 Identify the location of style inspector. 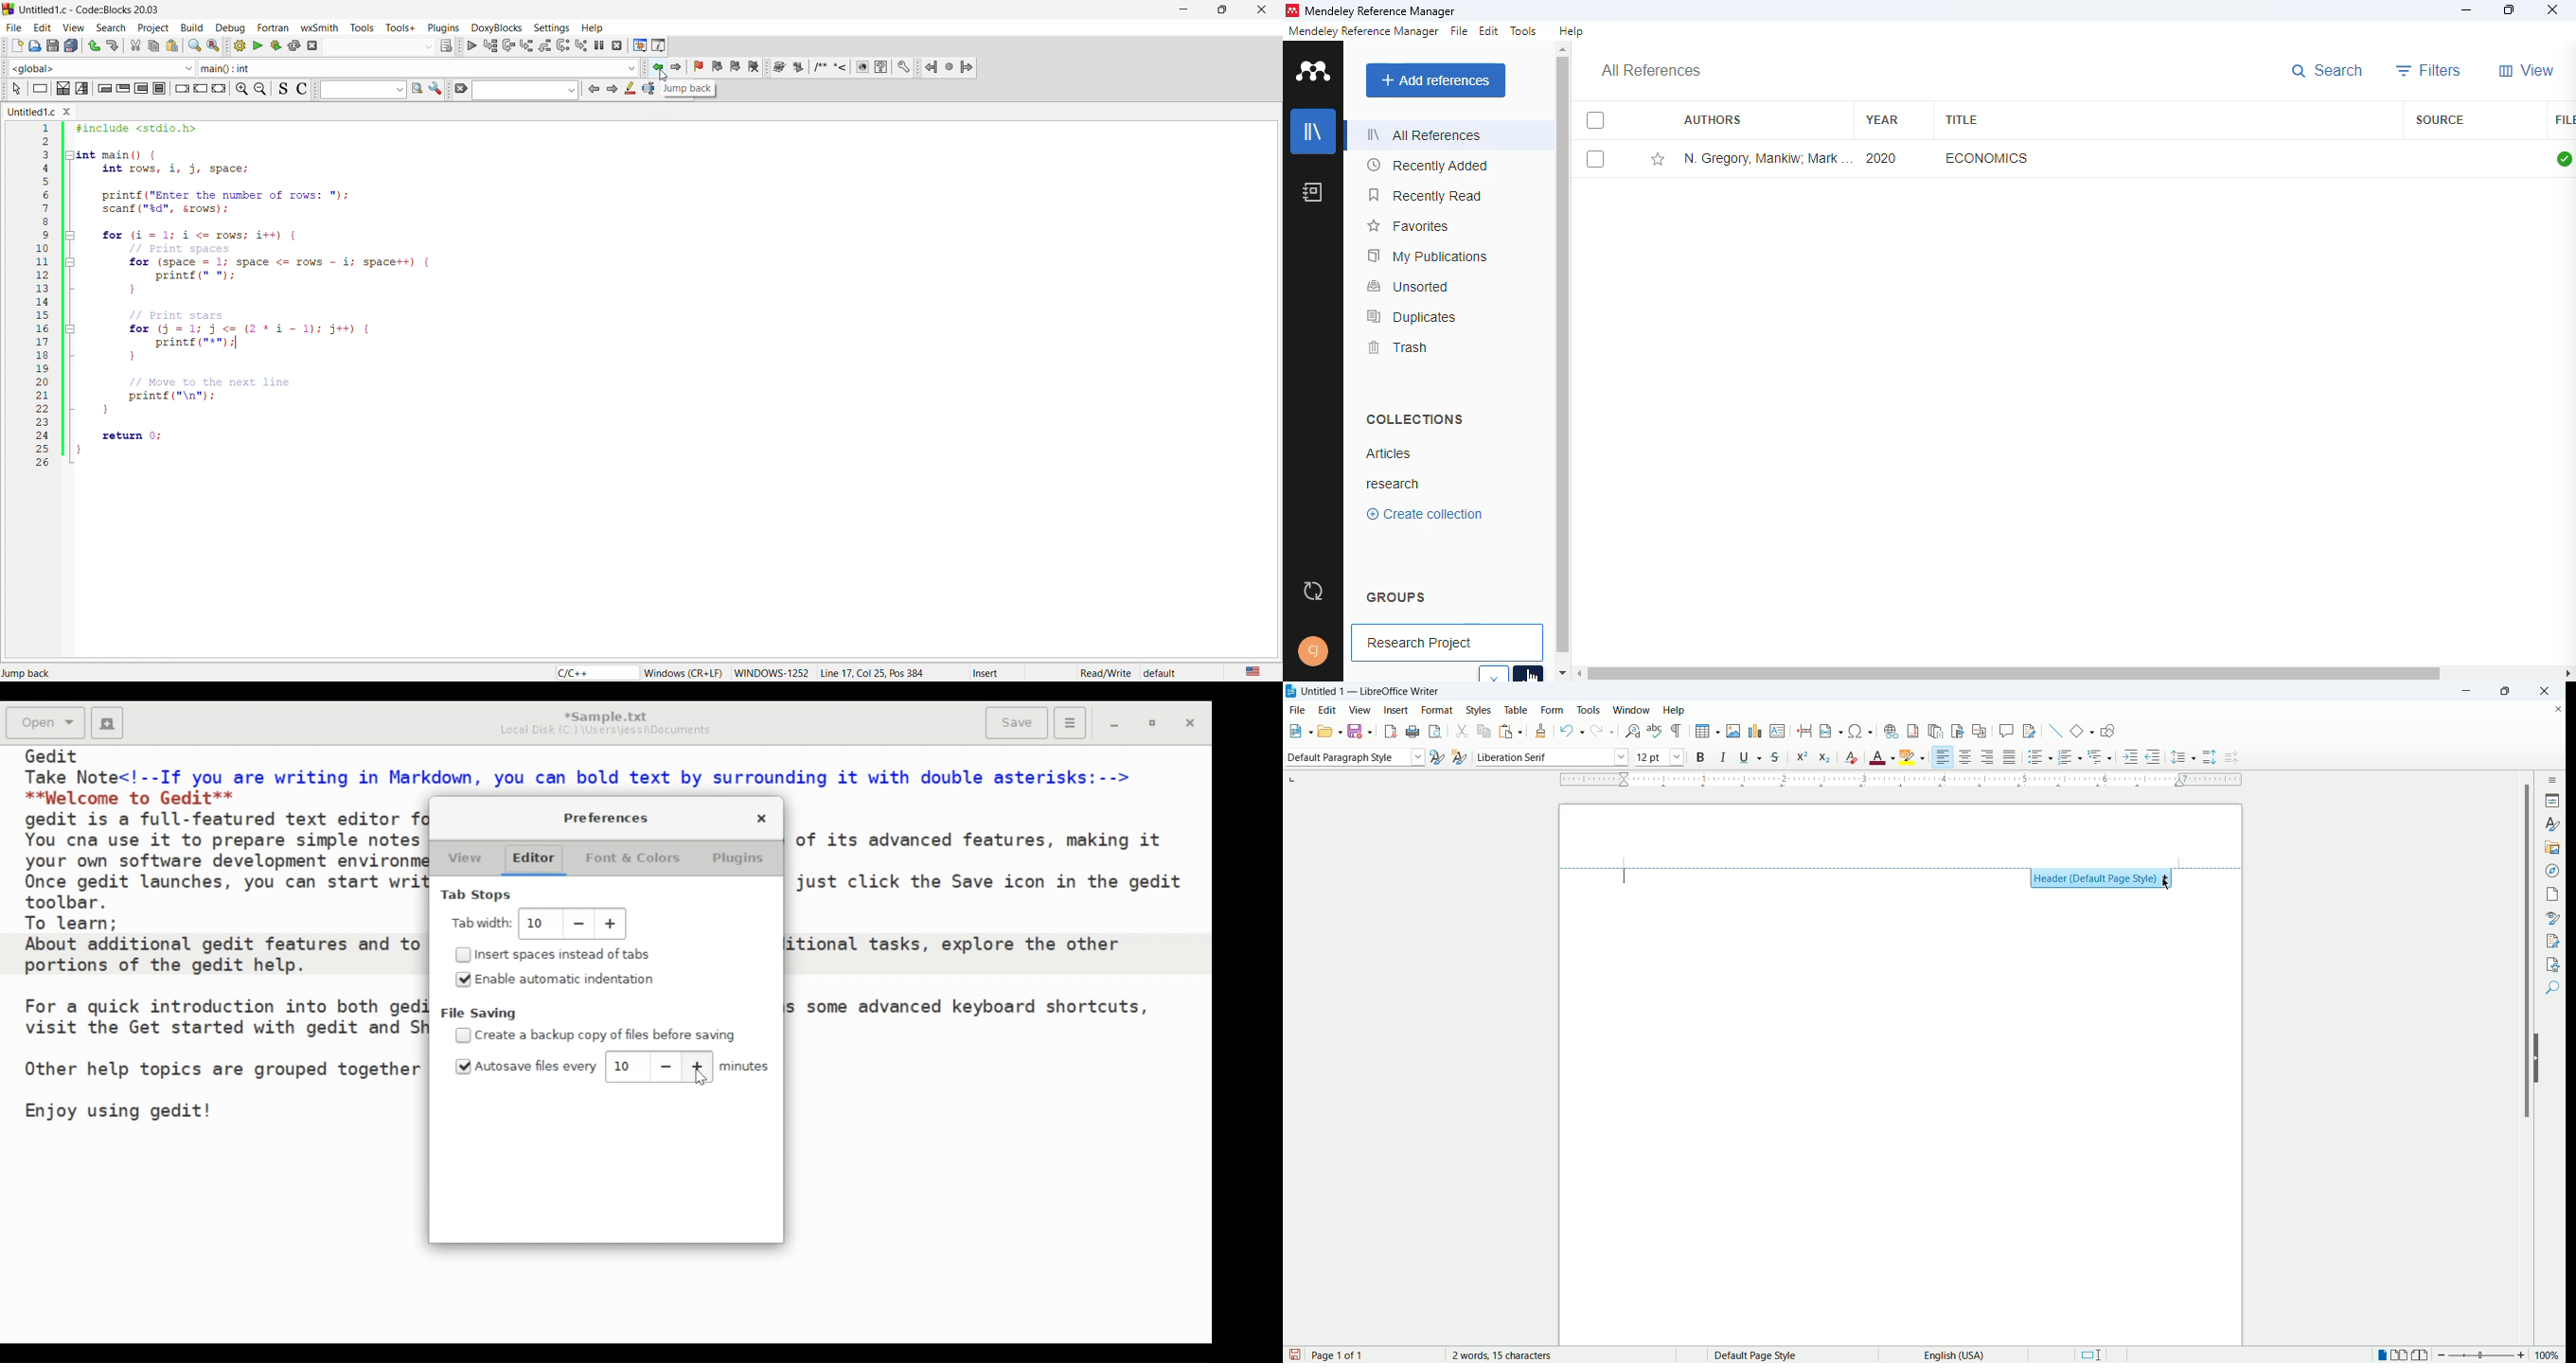
(2554, 917).